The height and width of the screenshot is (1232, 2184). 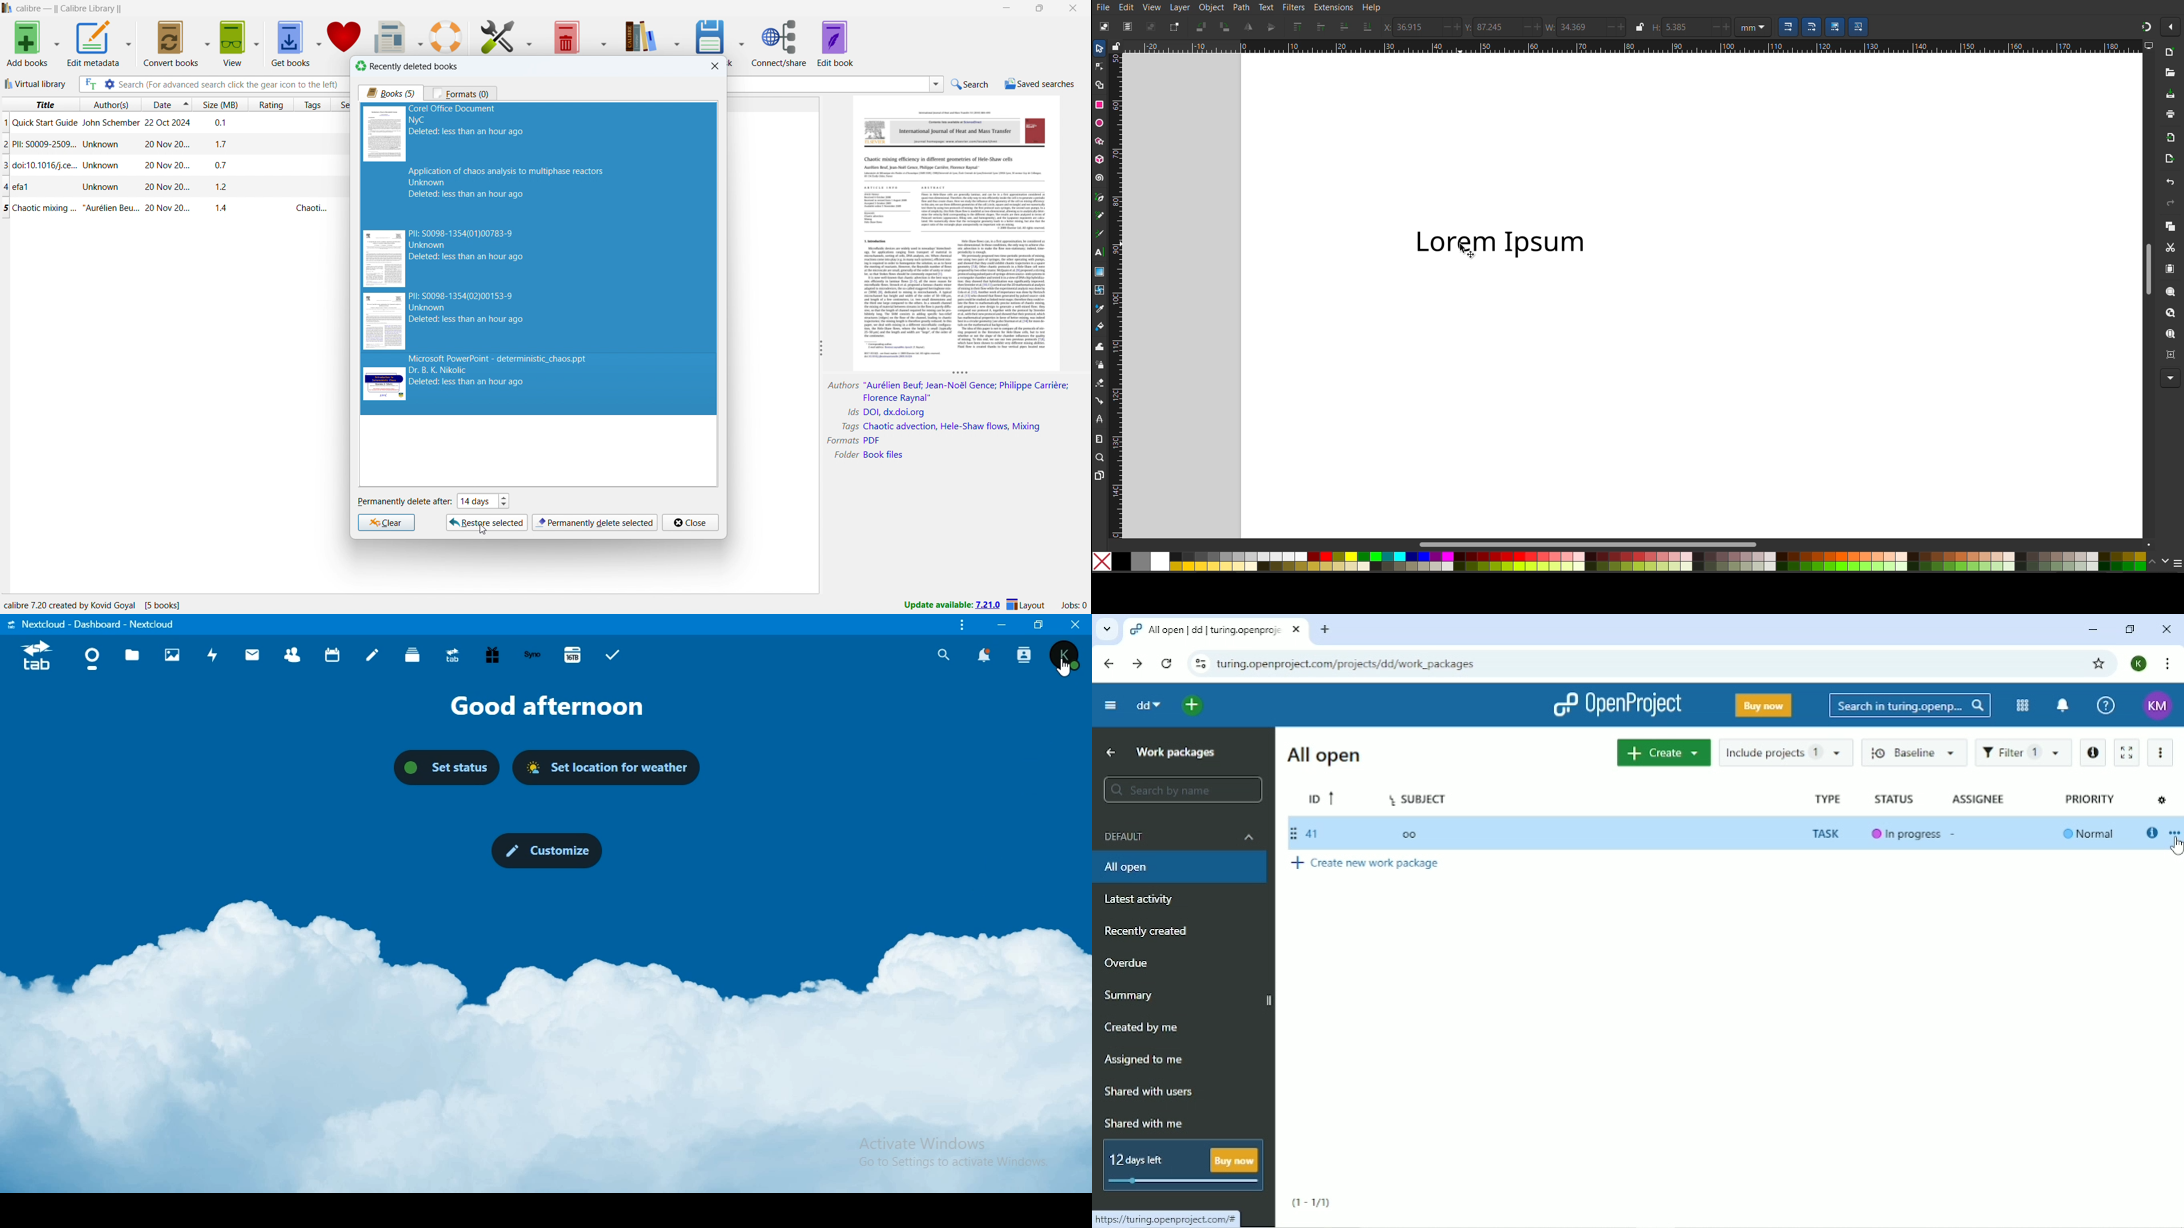 What do you see at coordinates (160, 104) in the screenshot?
I see `sort by date` at bounding box center [160, 104].